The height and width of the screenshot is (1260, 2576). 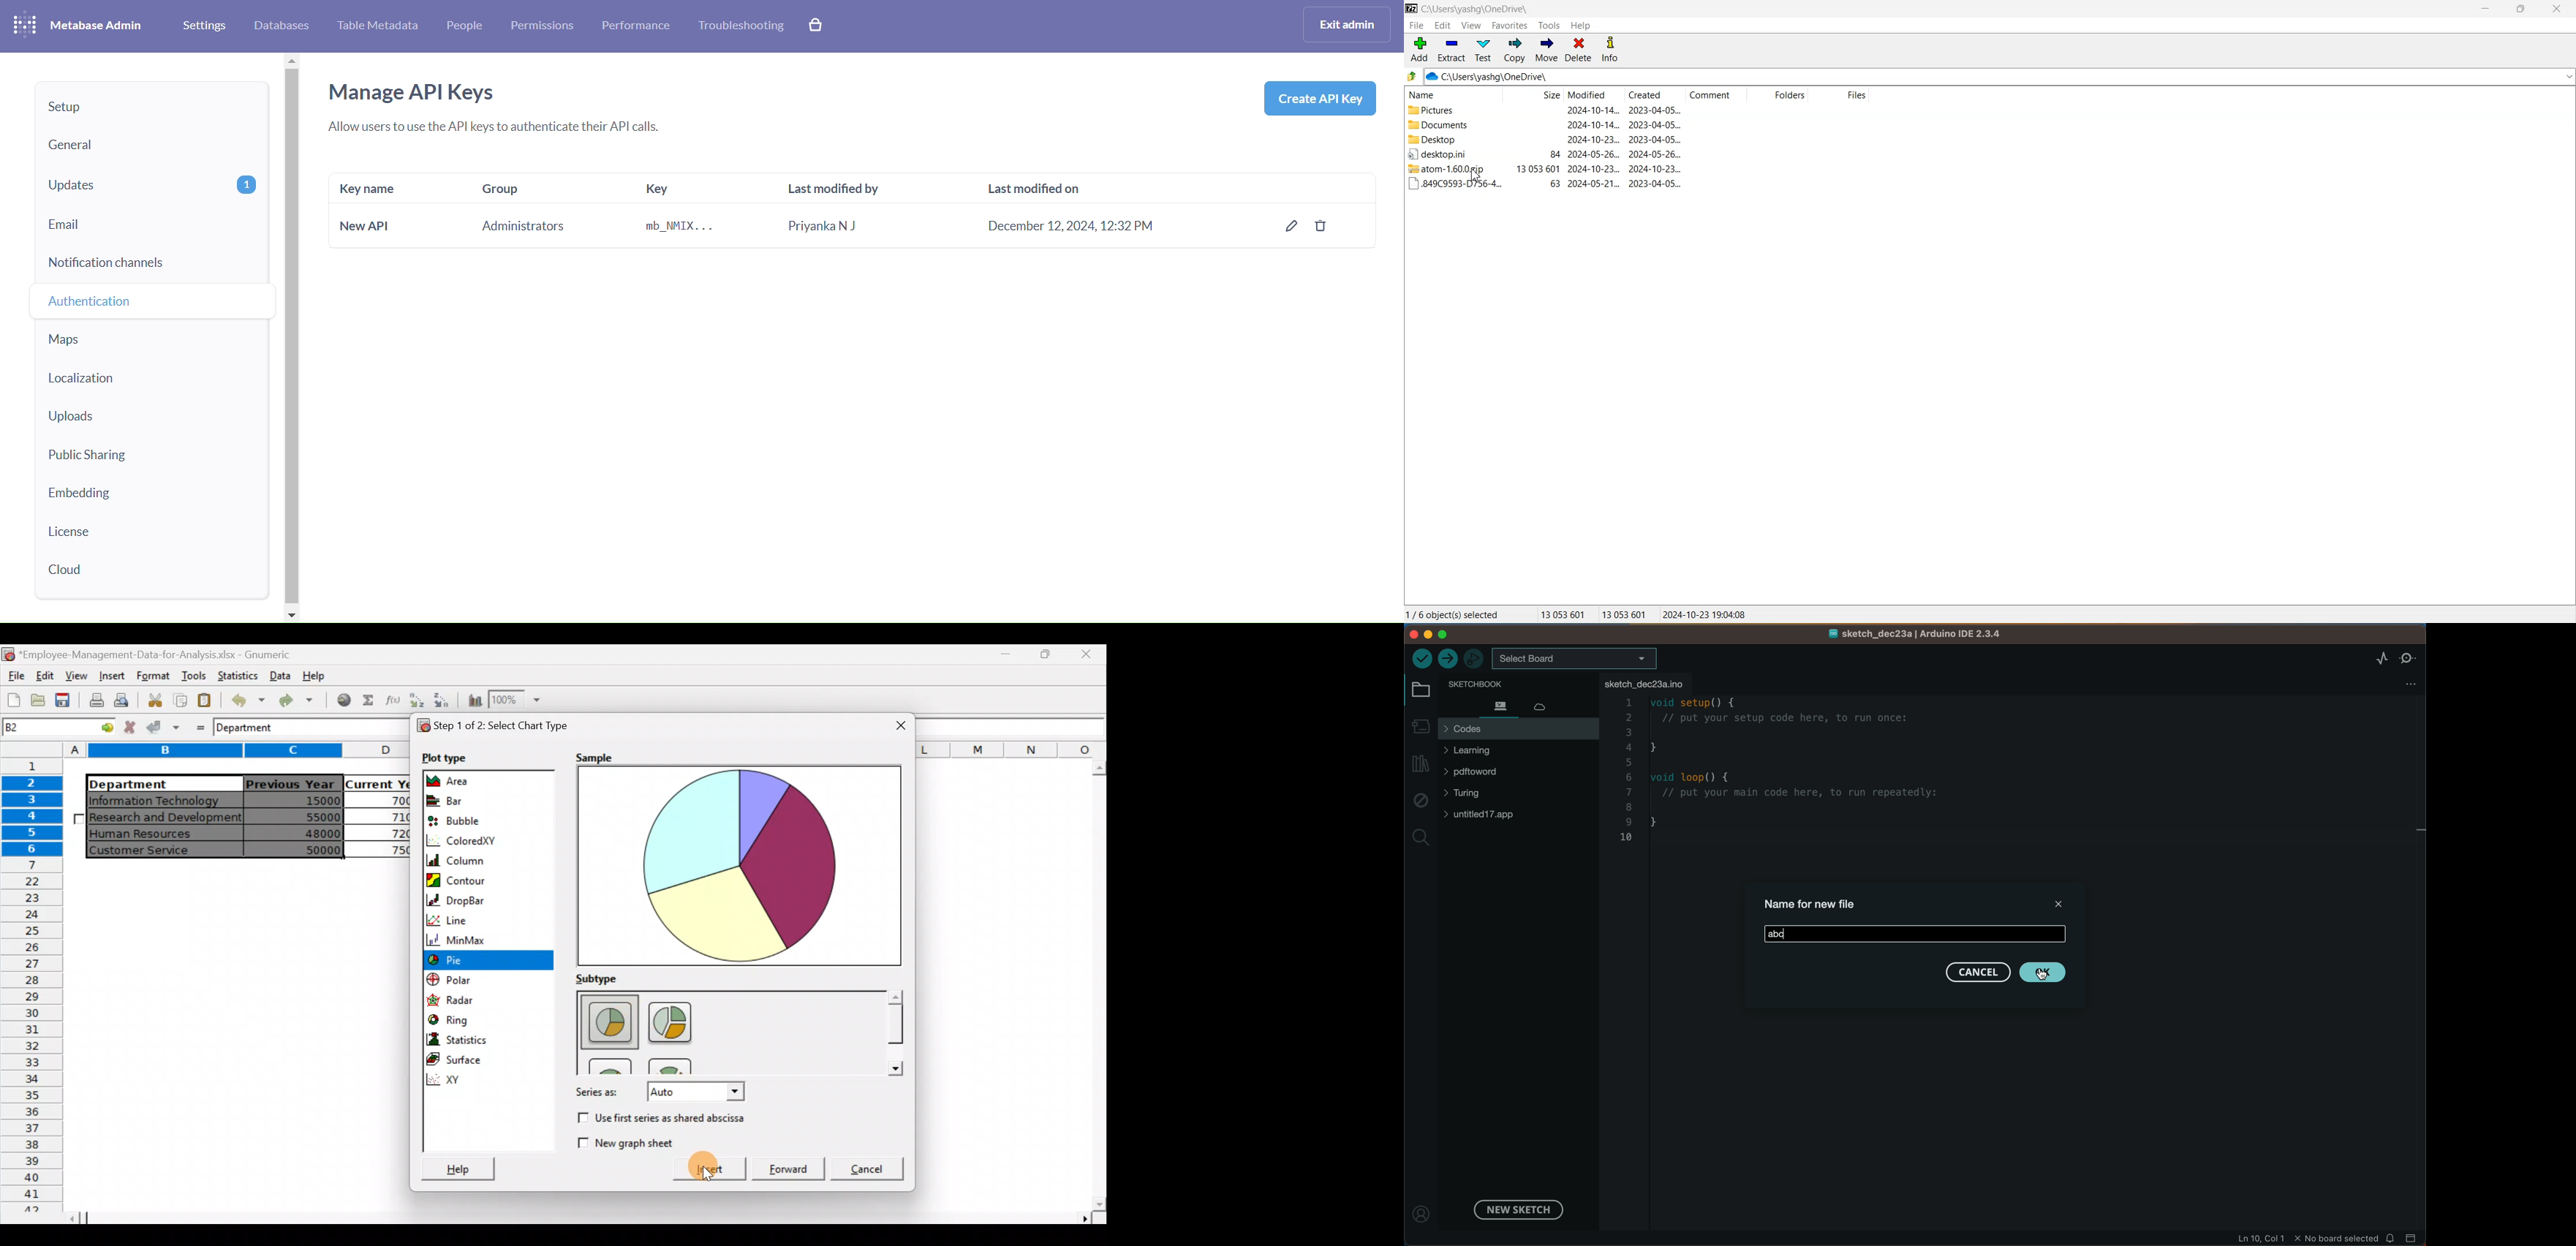 I want to click on Edit a function in the current cell, so click(x=392, y=700).